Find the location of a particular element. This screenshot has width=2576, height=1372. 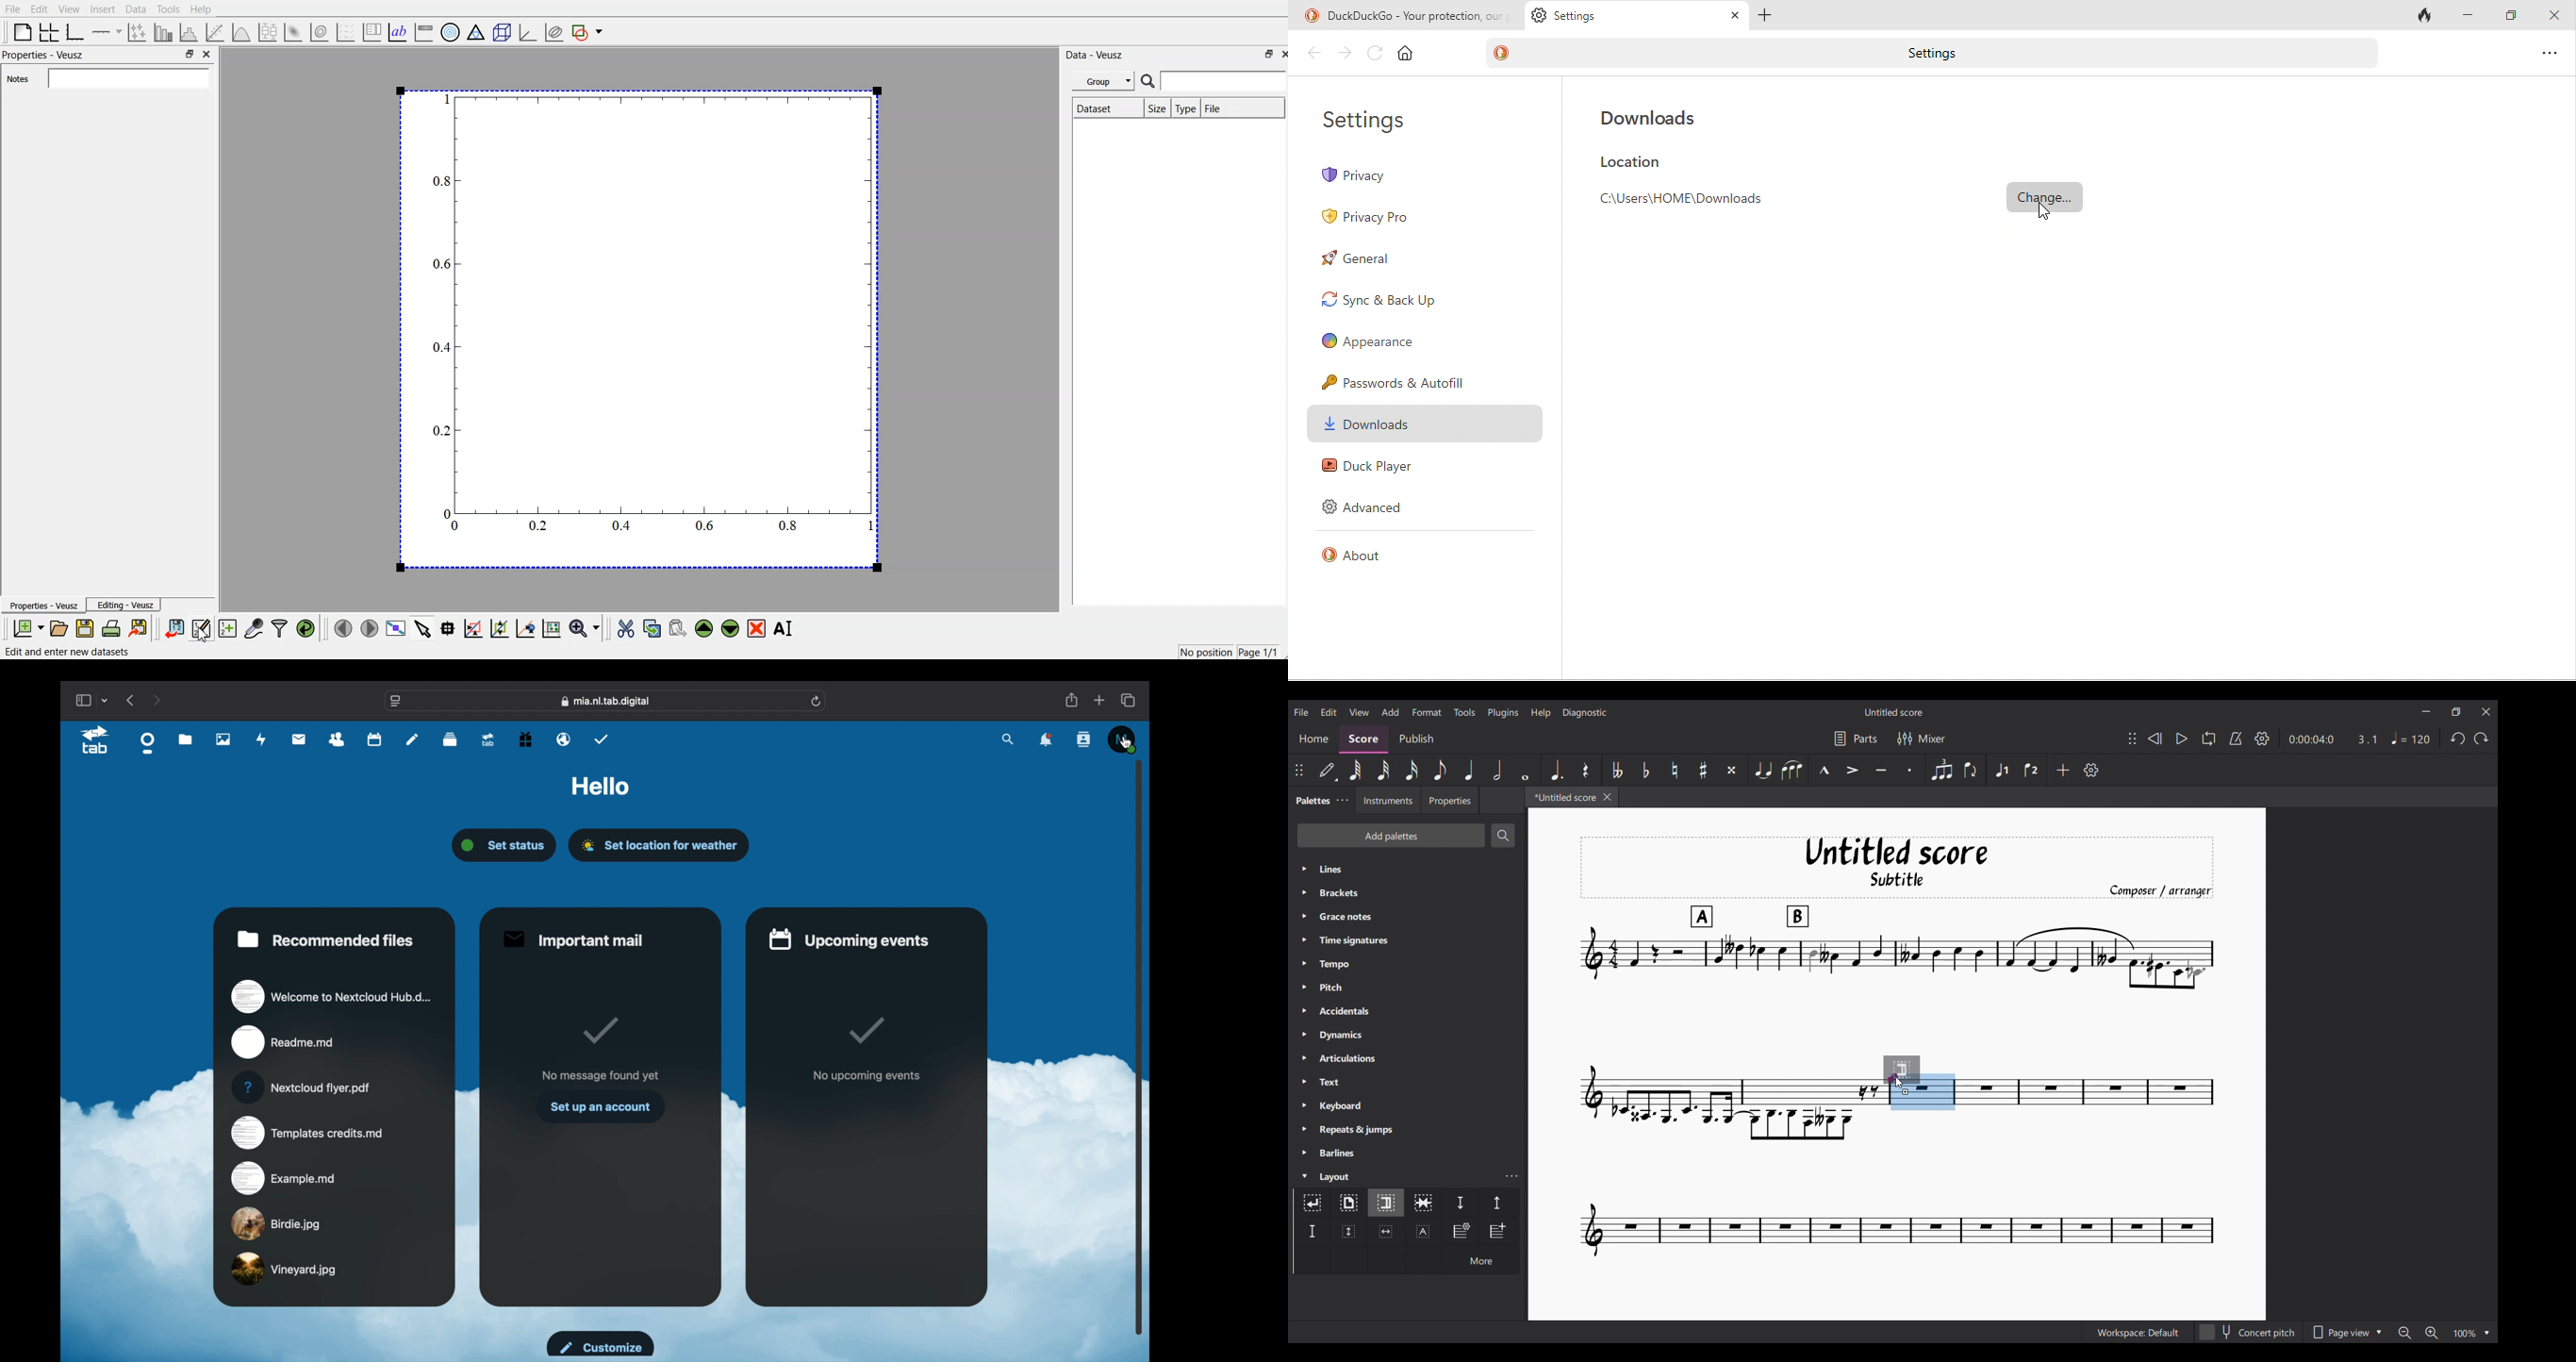

close is located at coordinates (2554, 14).